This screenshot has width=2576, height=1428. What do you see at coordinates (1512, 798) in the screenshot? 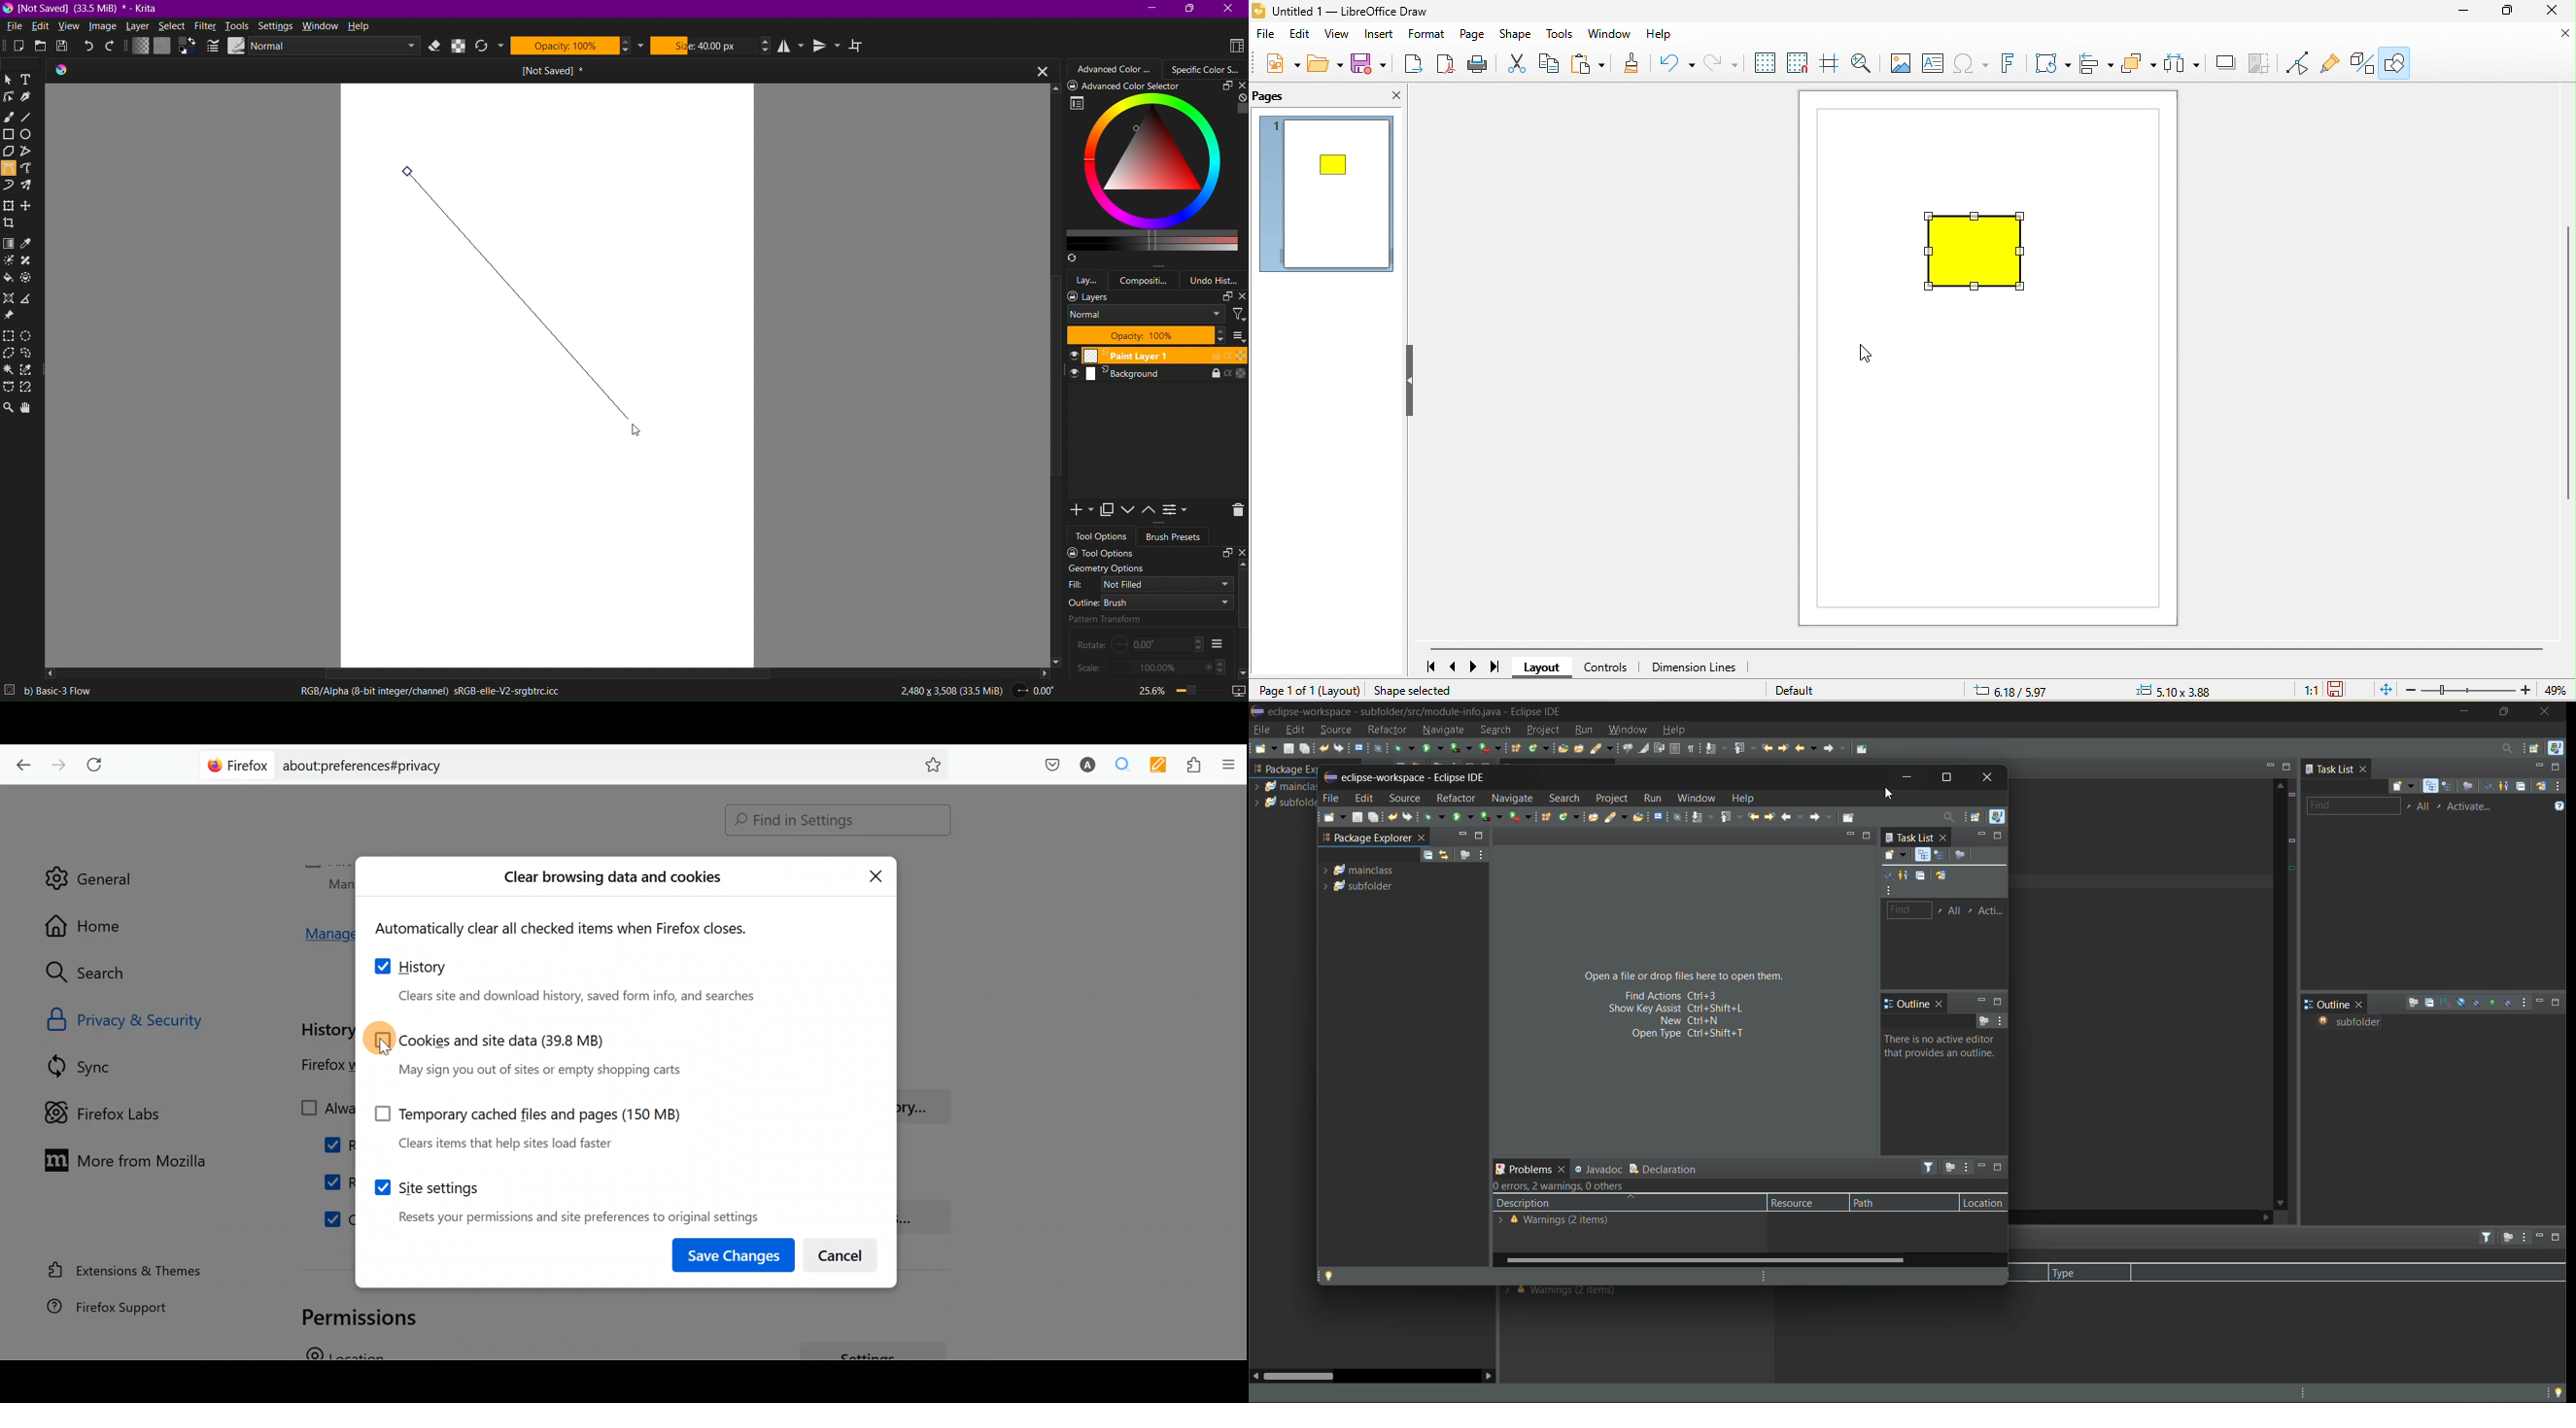
I see `navigate` at bounding box center [1512, 798].